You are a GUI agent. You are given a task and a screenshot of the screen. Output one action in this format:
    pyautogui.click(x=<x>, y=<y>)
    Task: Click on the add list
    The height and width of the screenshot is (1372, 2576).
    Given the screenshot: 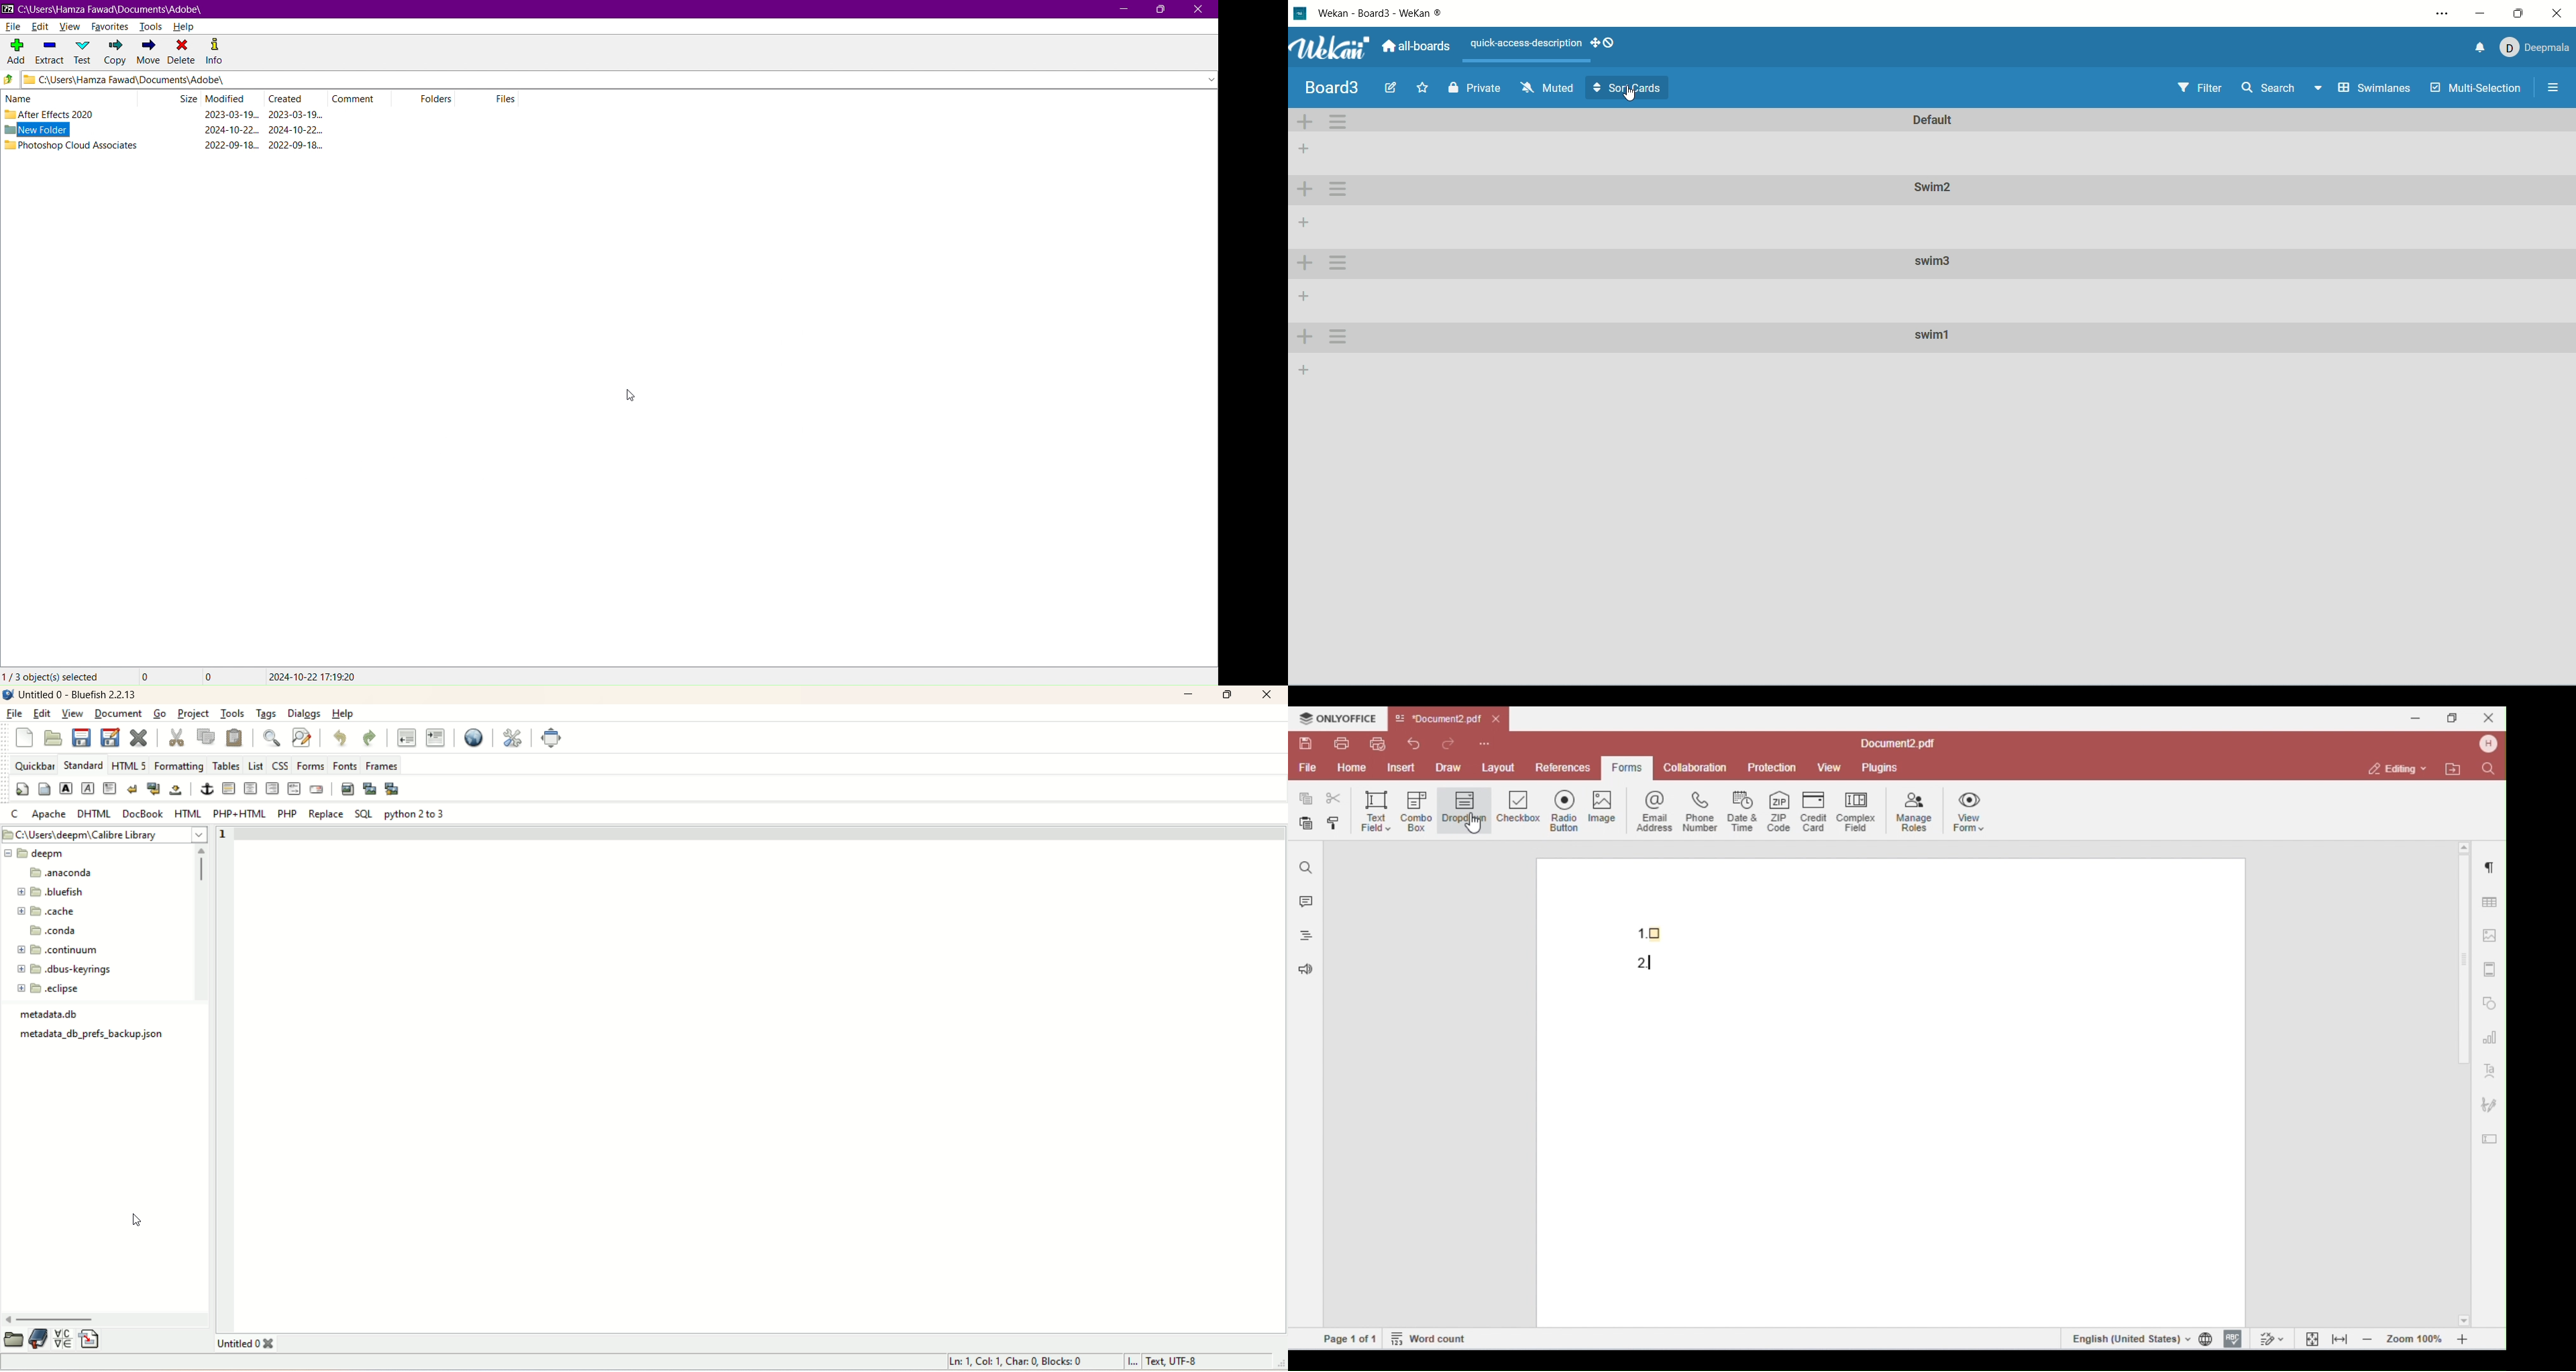 What is the action you would take?
    pyautogui.click(x=1303, y=368)
    